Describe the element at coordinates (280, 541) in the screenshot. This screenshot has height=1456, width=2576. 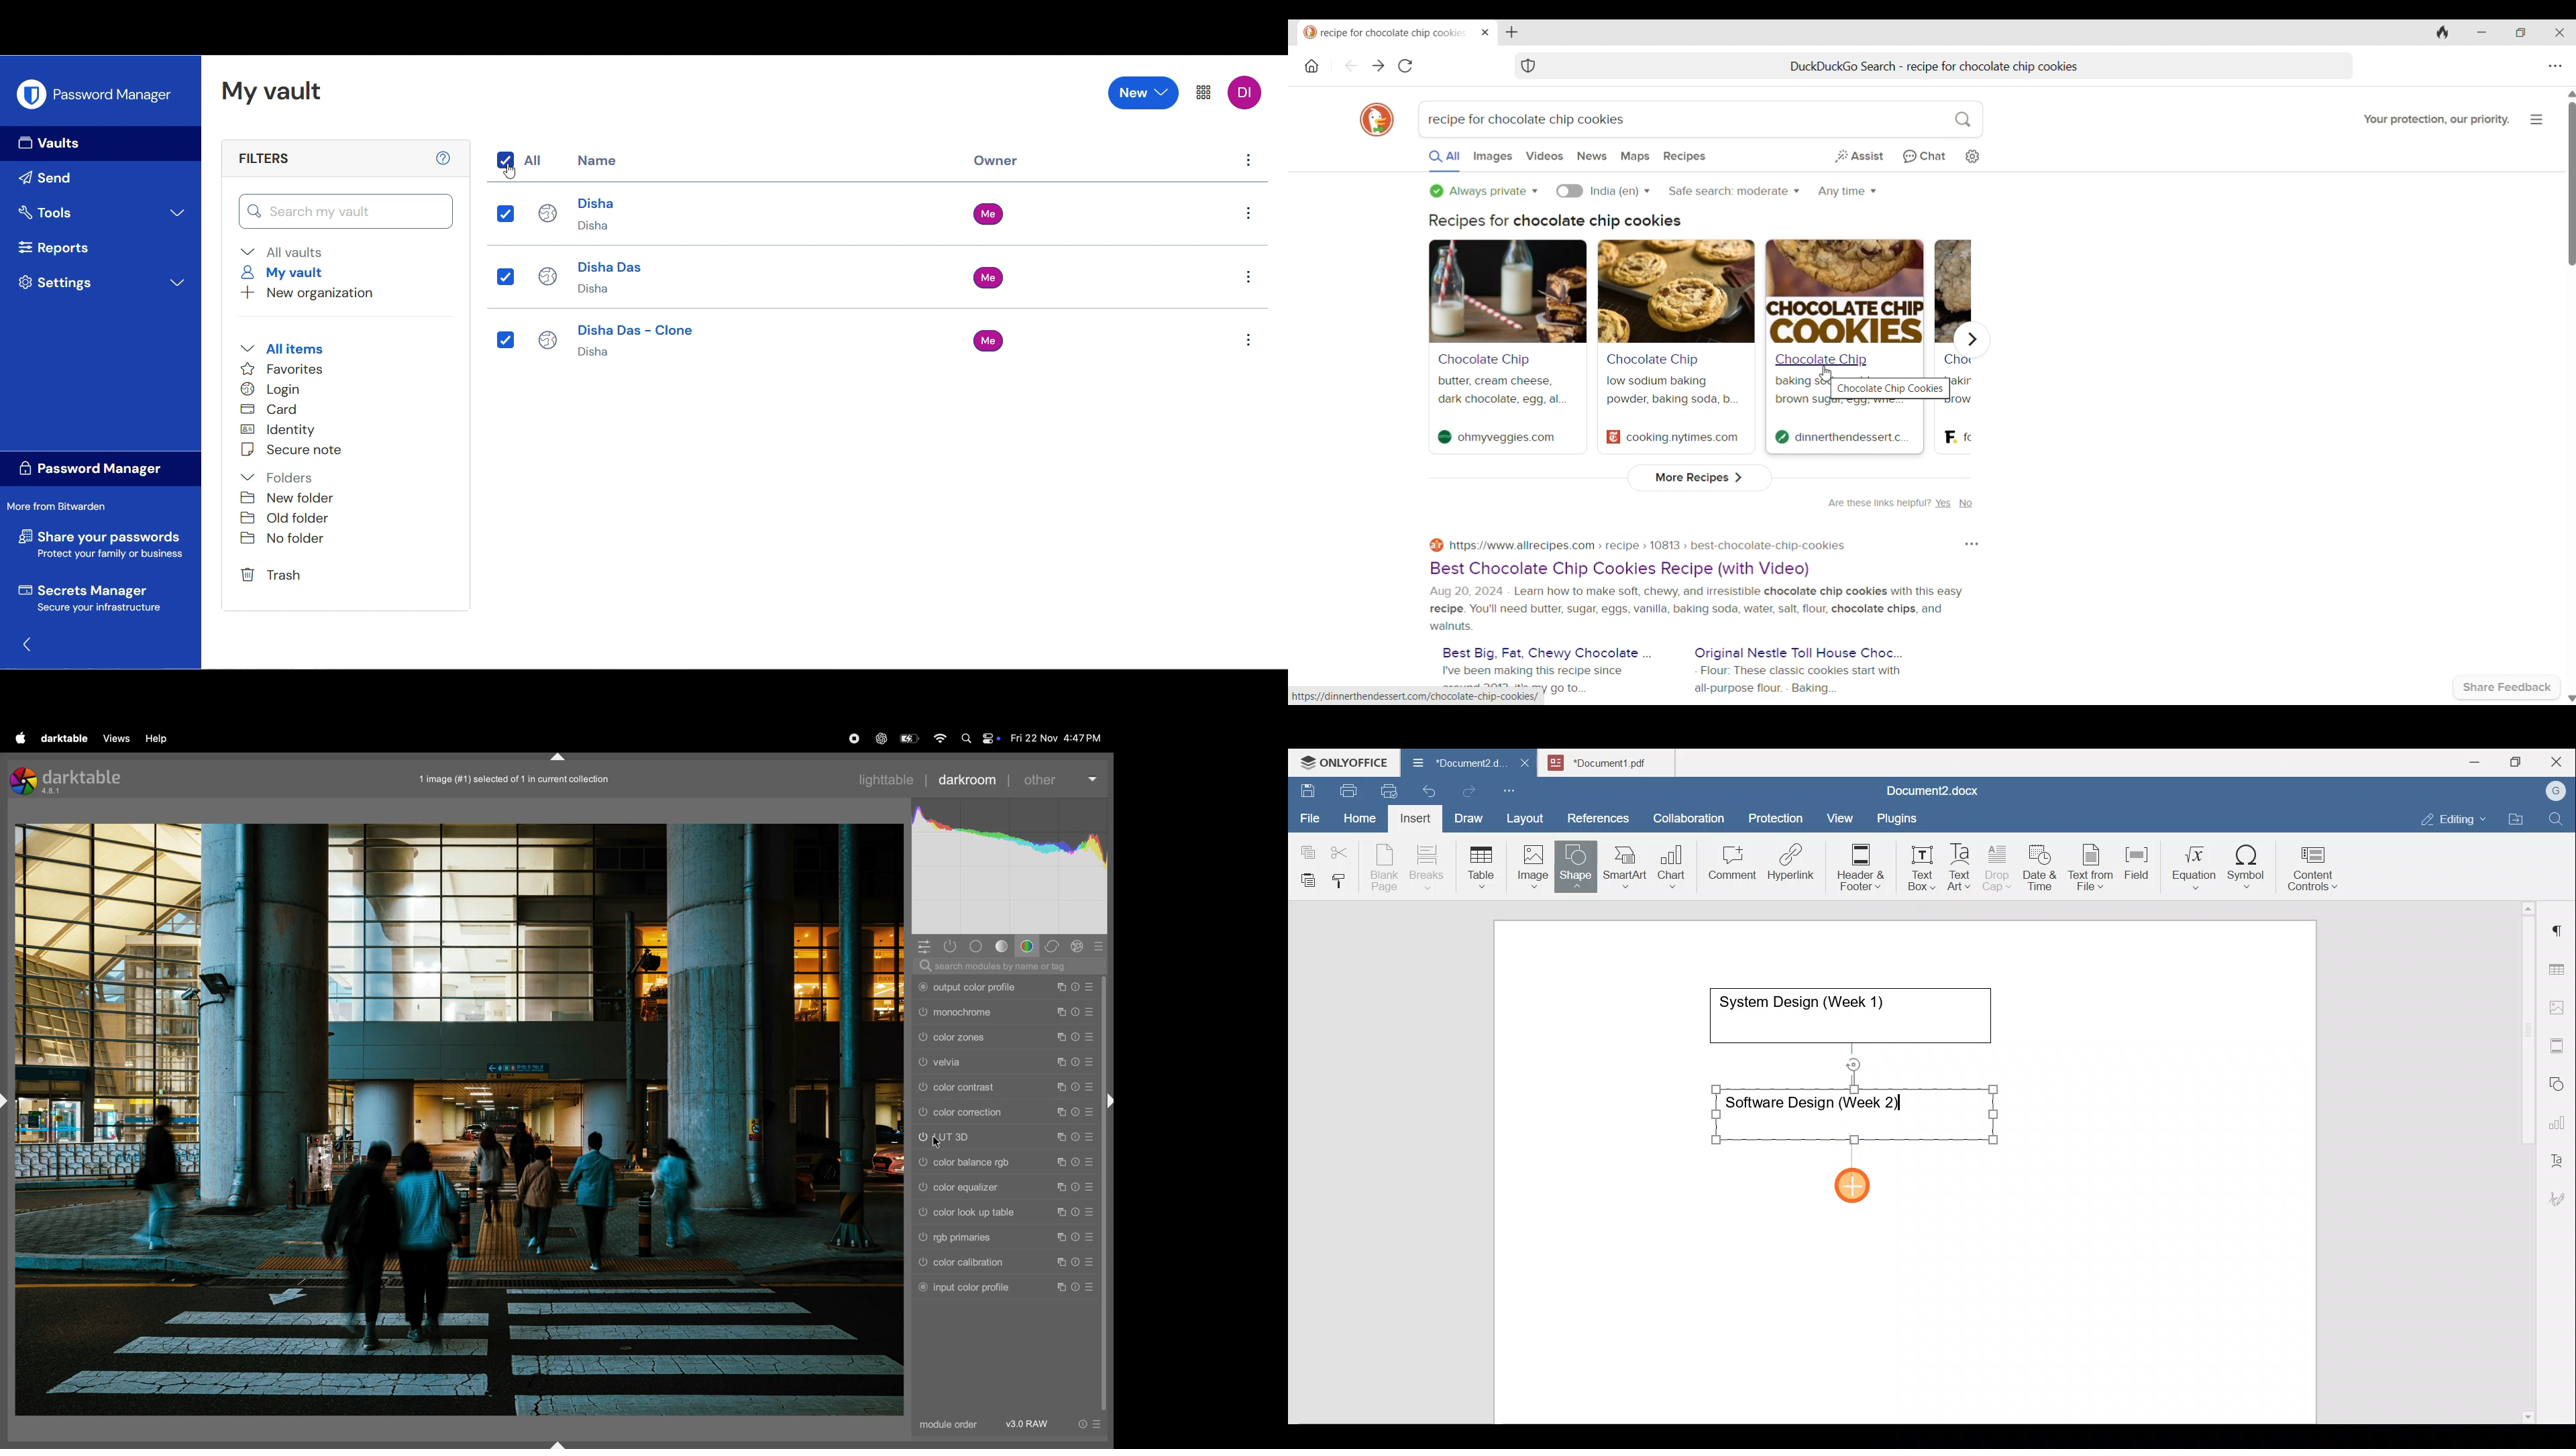
I see `No folder` at that location.